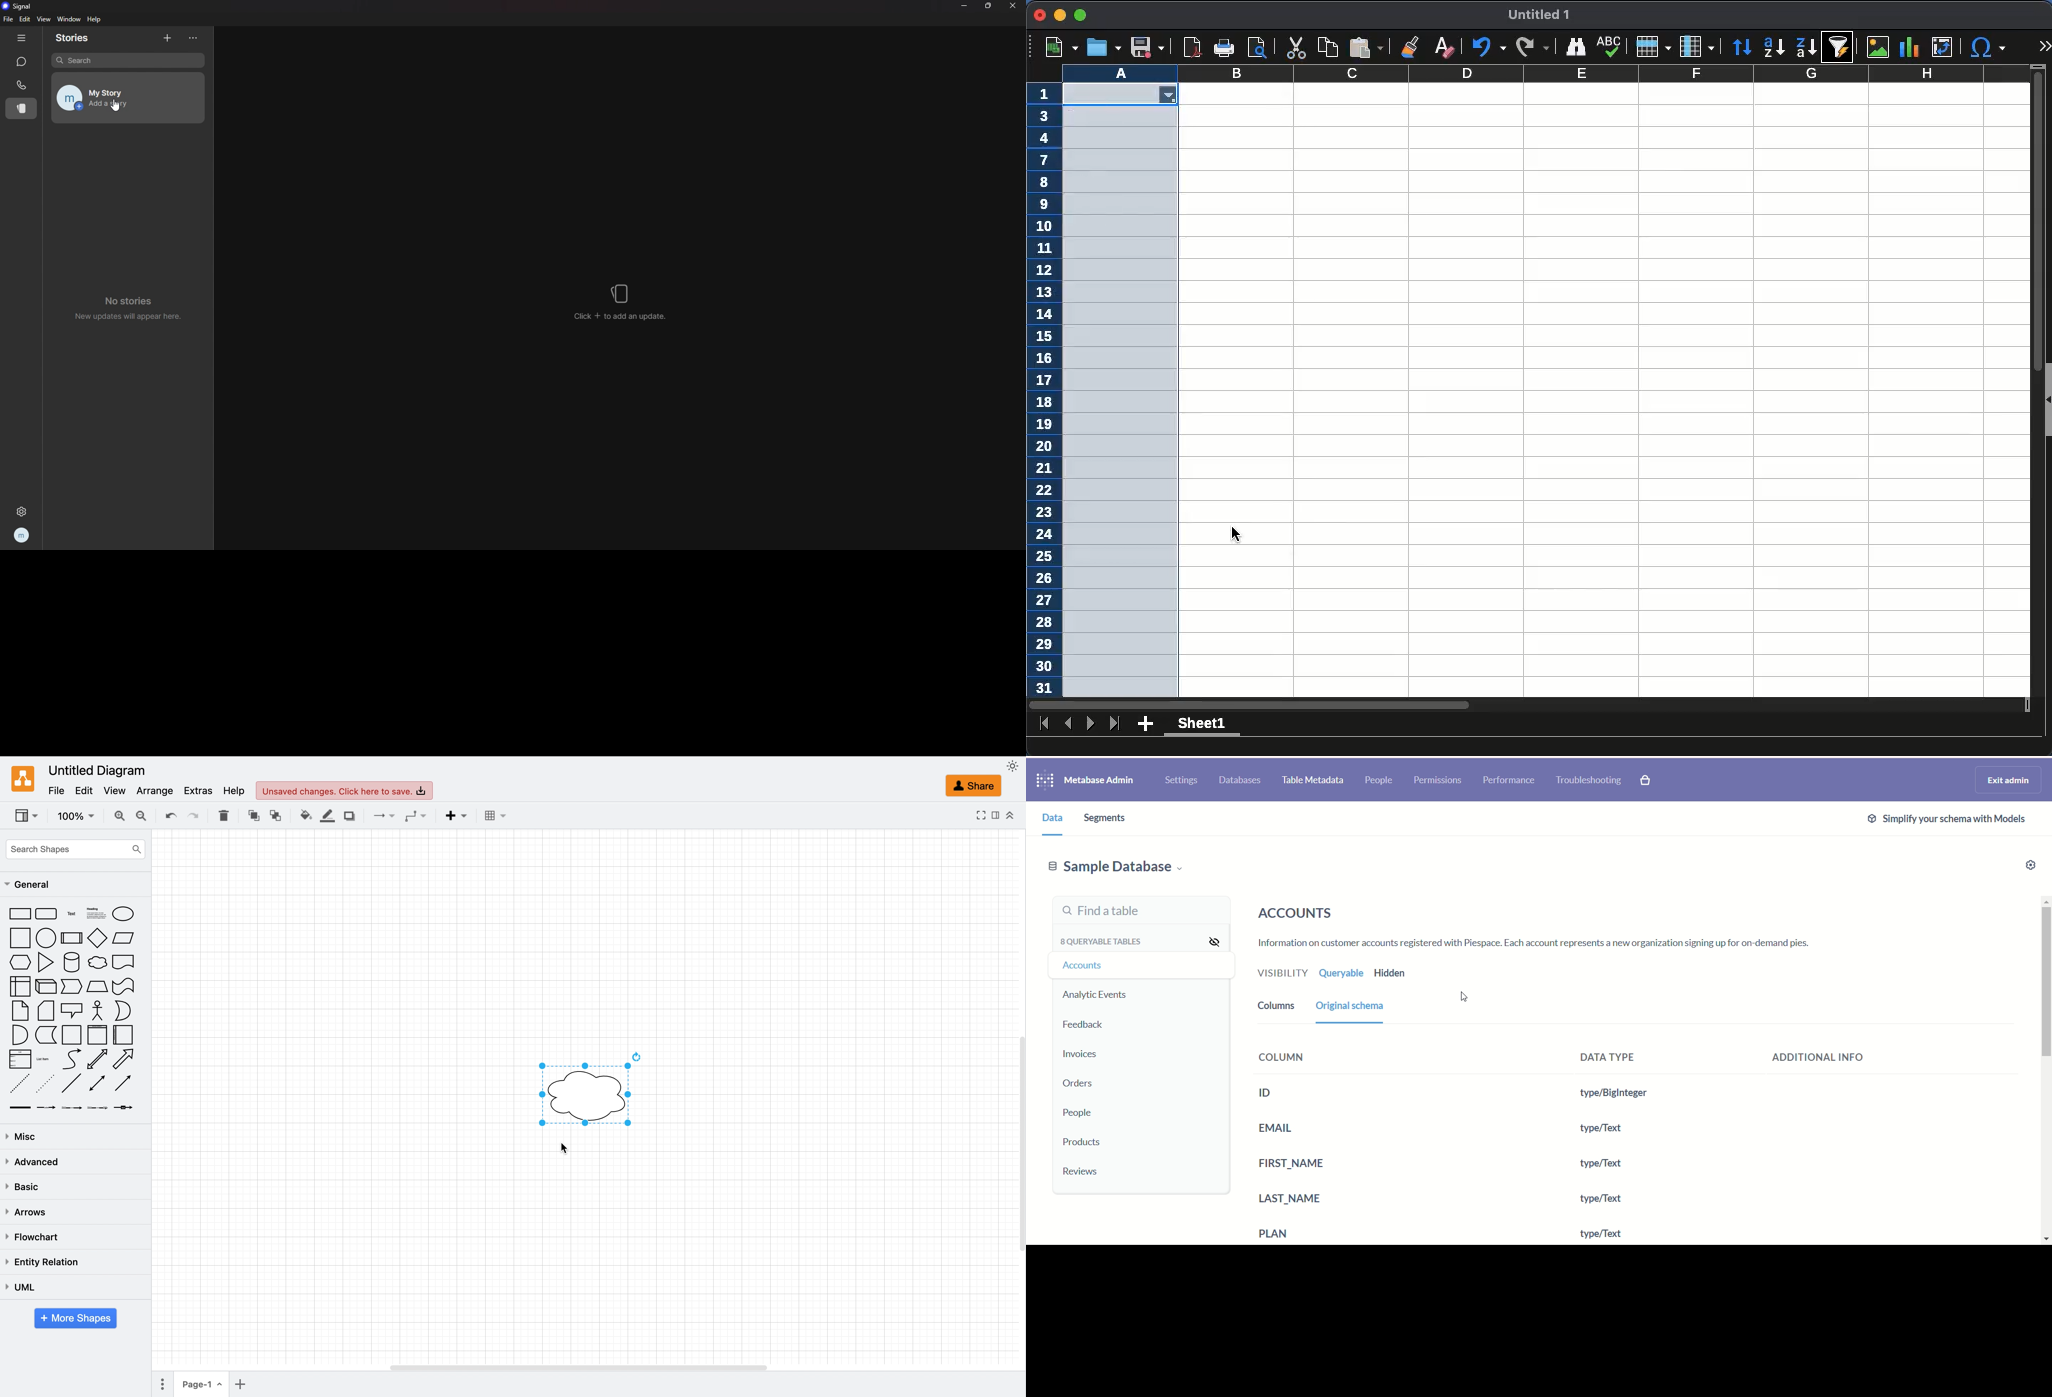 The height and width of the screenshot is (1400, 2072). Describe the element at coordinates (1987, 49) in the screenshot. I see `special character` at that location.